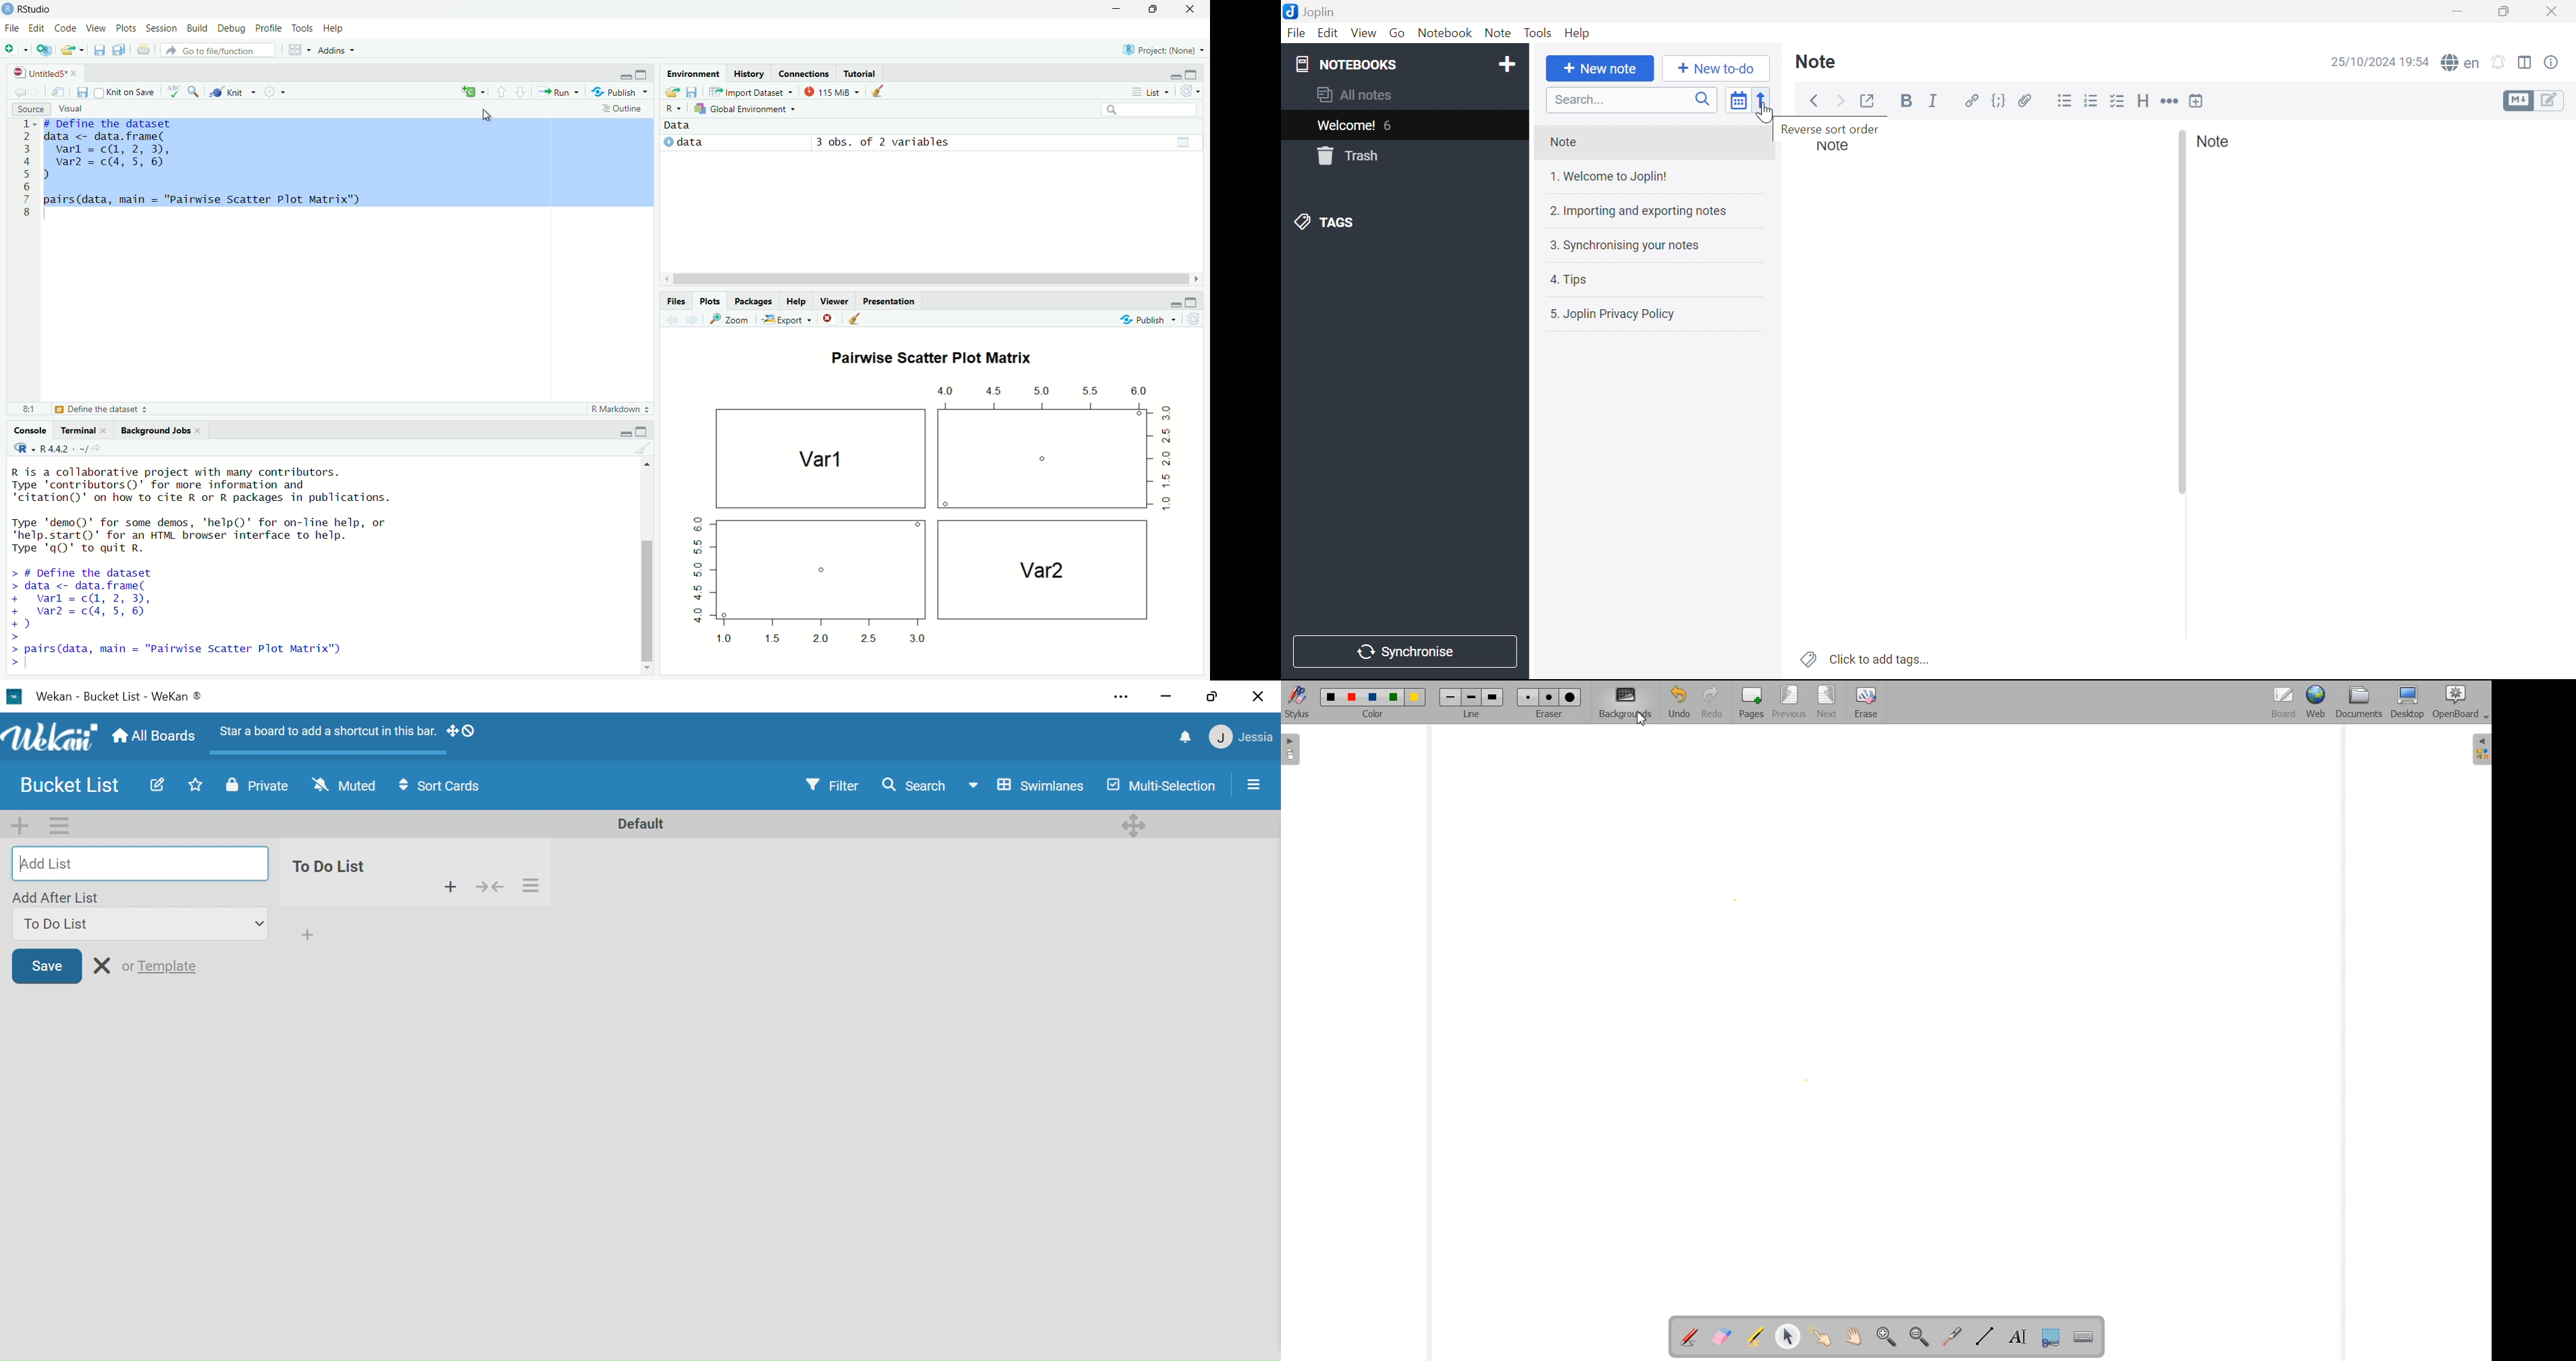 The height and width of the screenshot is (1372, 2576). Describe the element at coordinates (1689, 1337) in the screenshot. I see `Annotate Document` at that location.